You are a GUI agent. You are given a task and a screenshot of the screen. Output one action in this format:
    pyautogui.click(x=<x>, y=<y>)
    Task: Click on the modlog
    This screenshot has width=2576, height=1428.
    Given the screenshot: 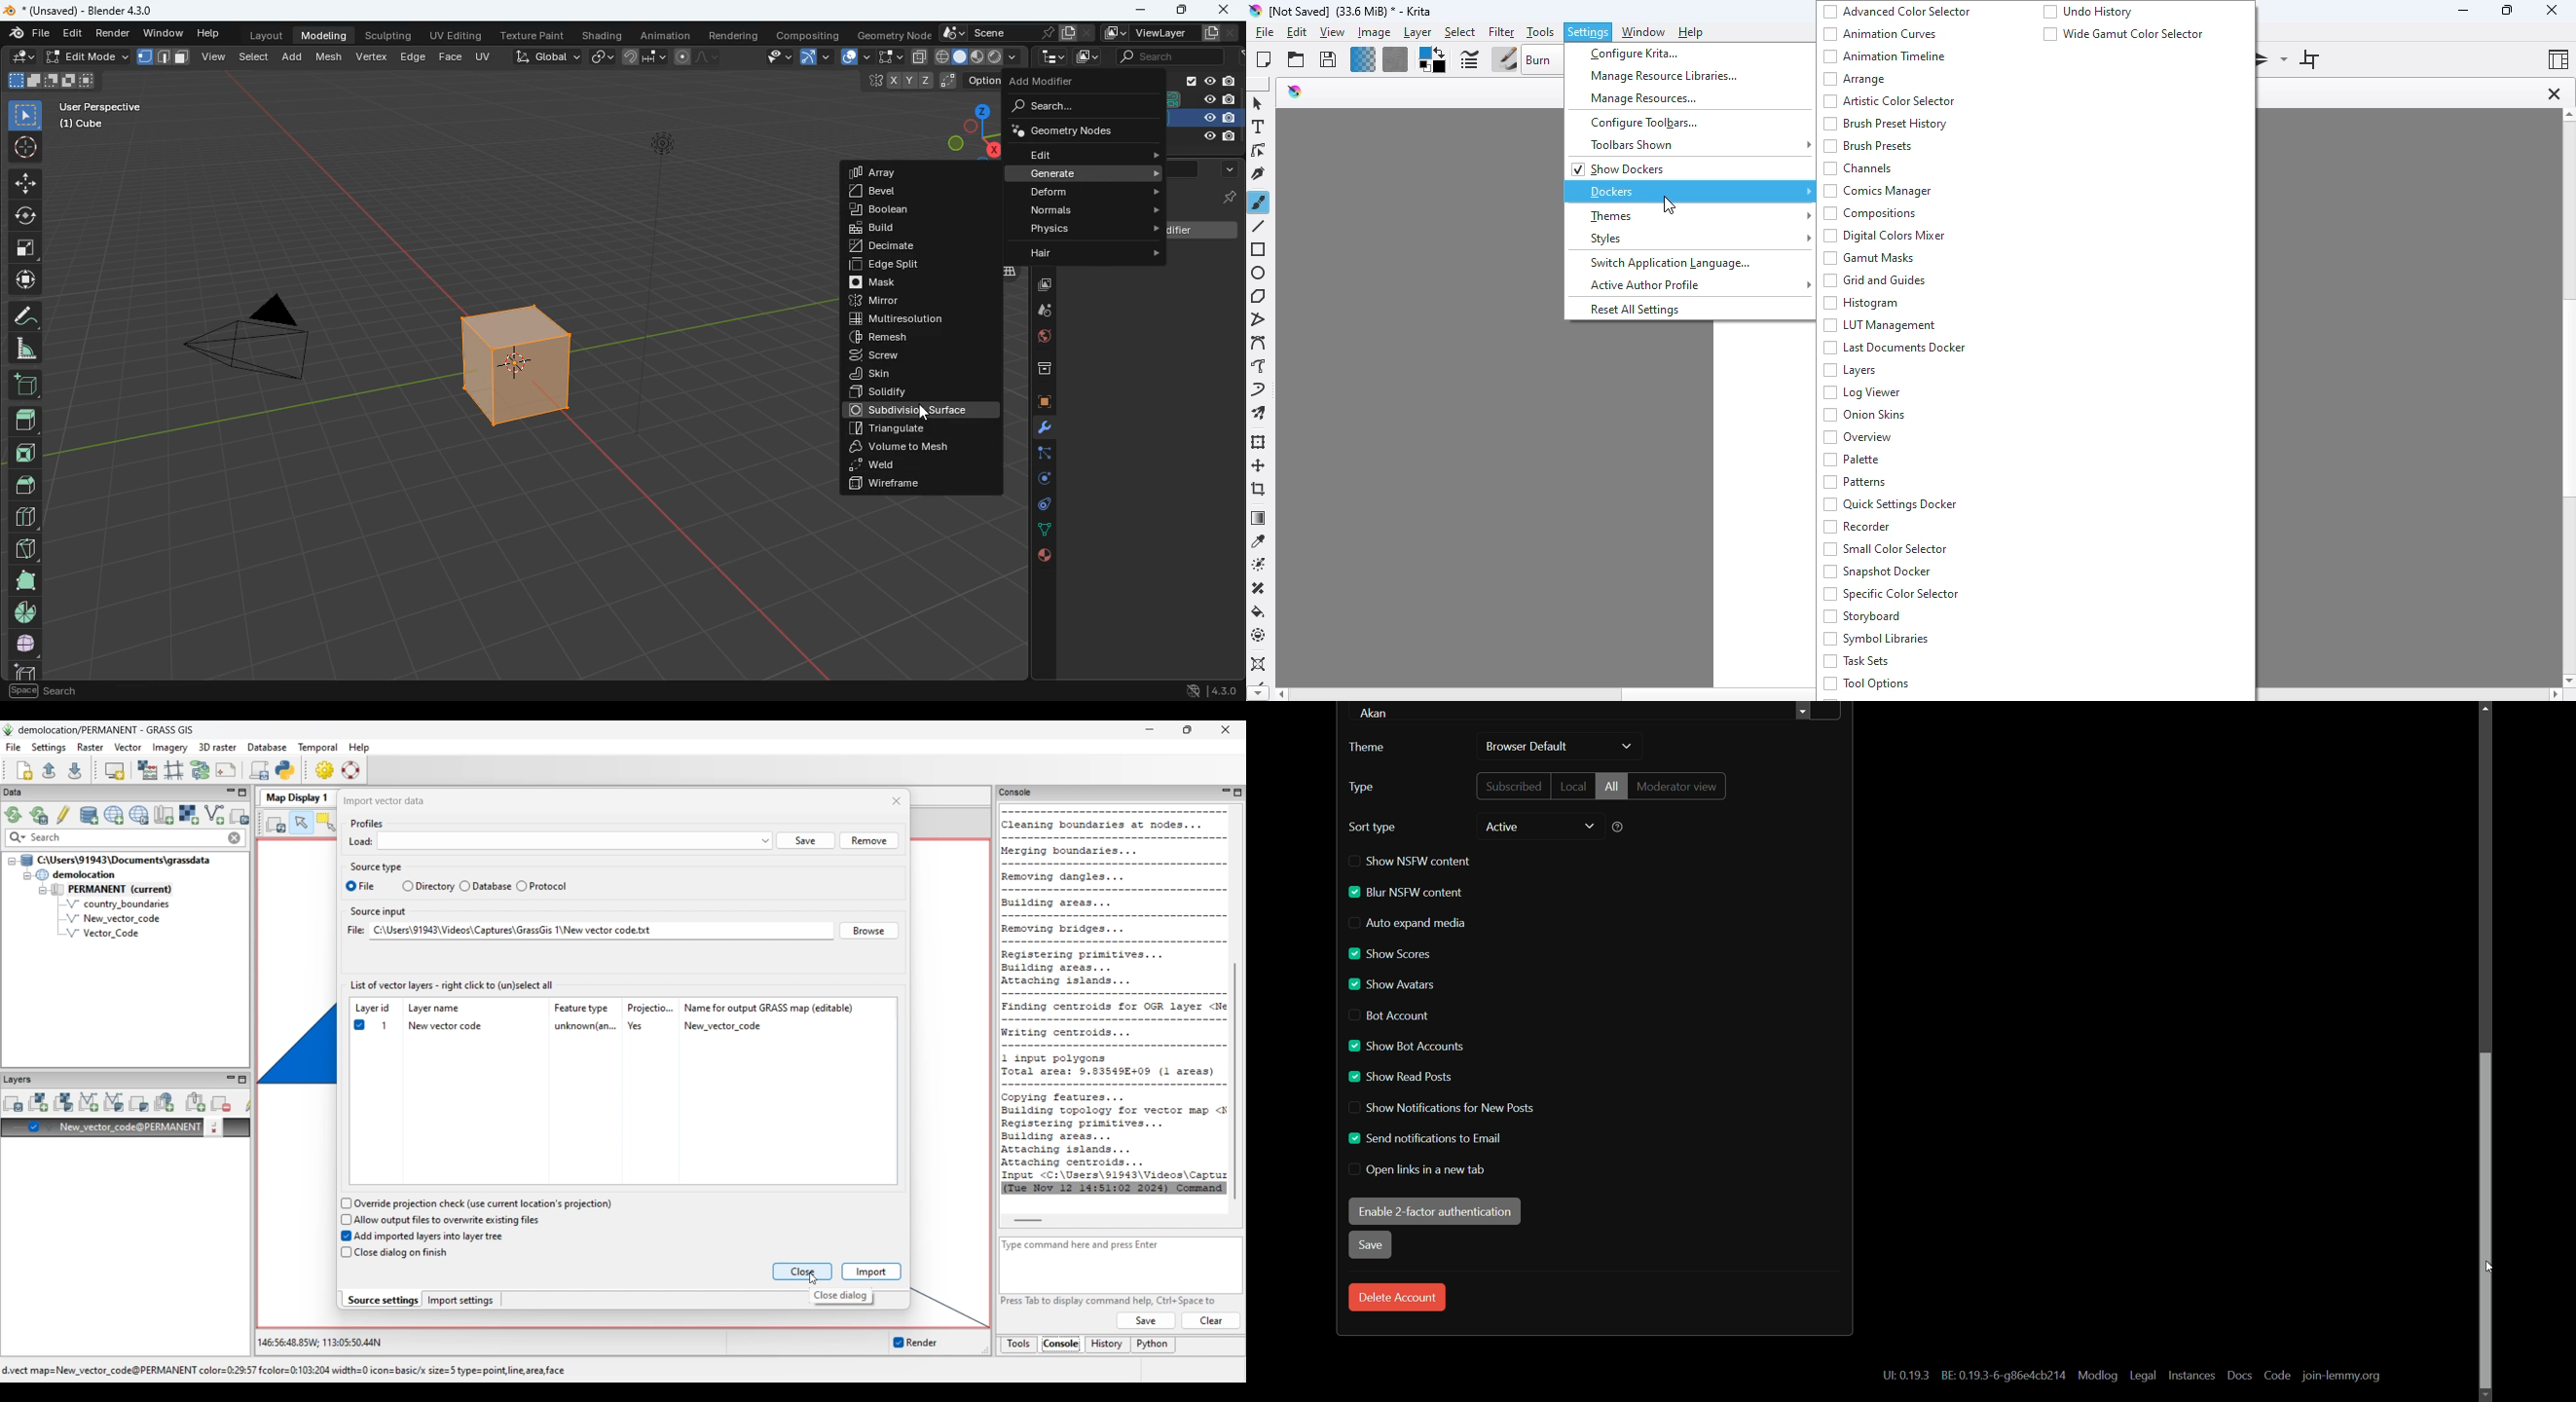 What is the action you would take?
    pyautogui.click(x=2096, y=1376)
    